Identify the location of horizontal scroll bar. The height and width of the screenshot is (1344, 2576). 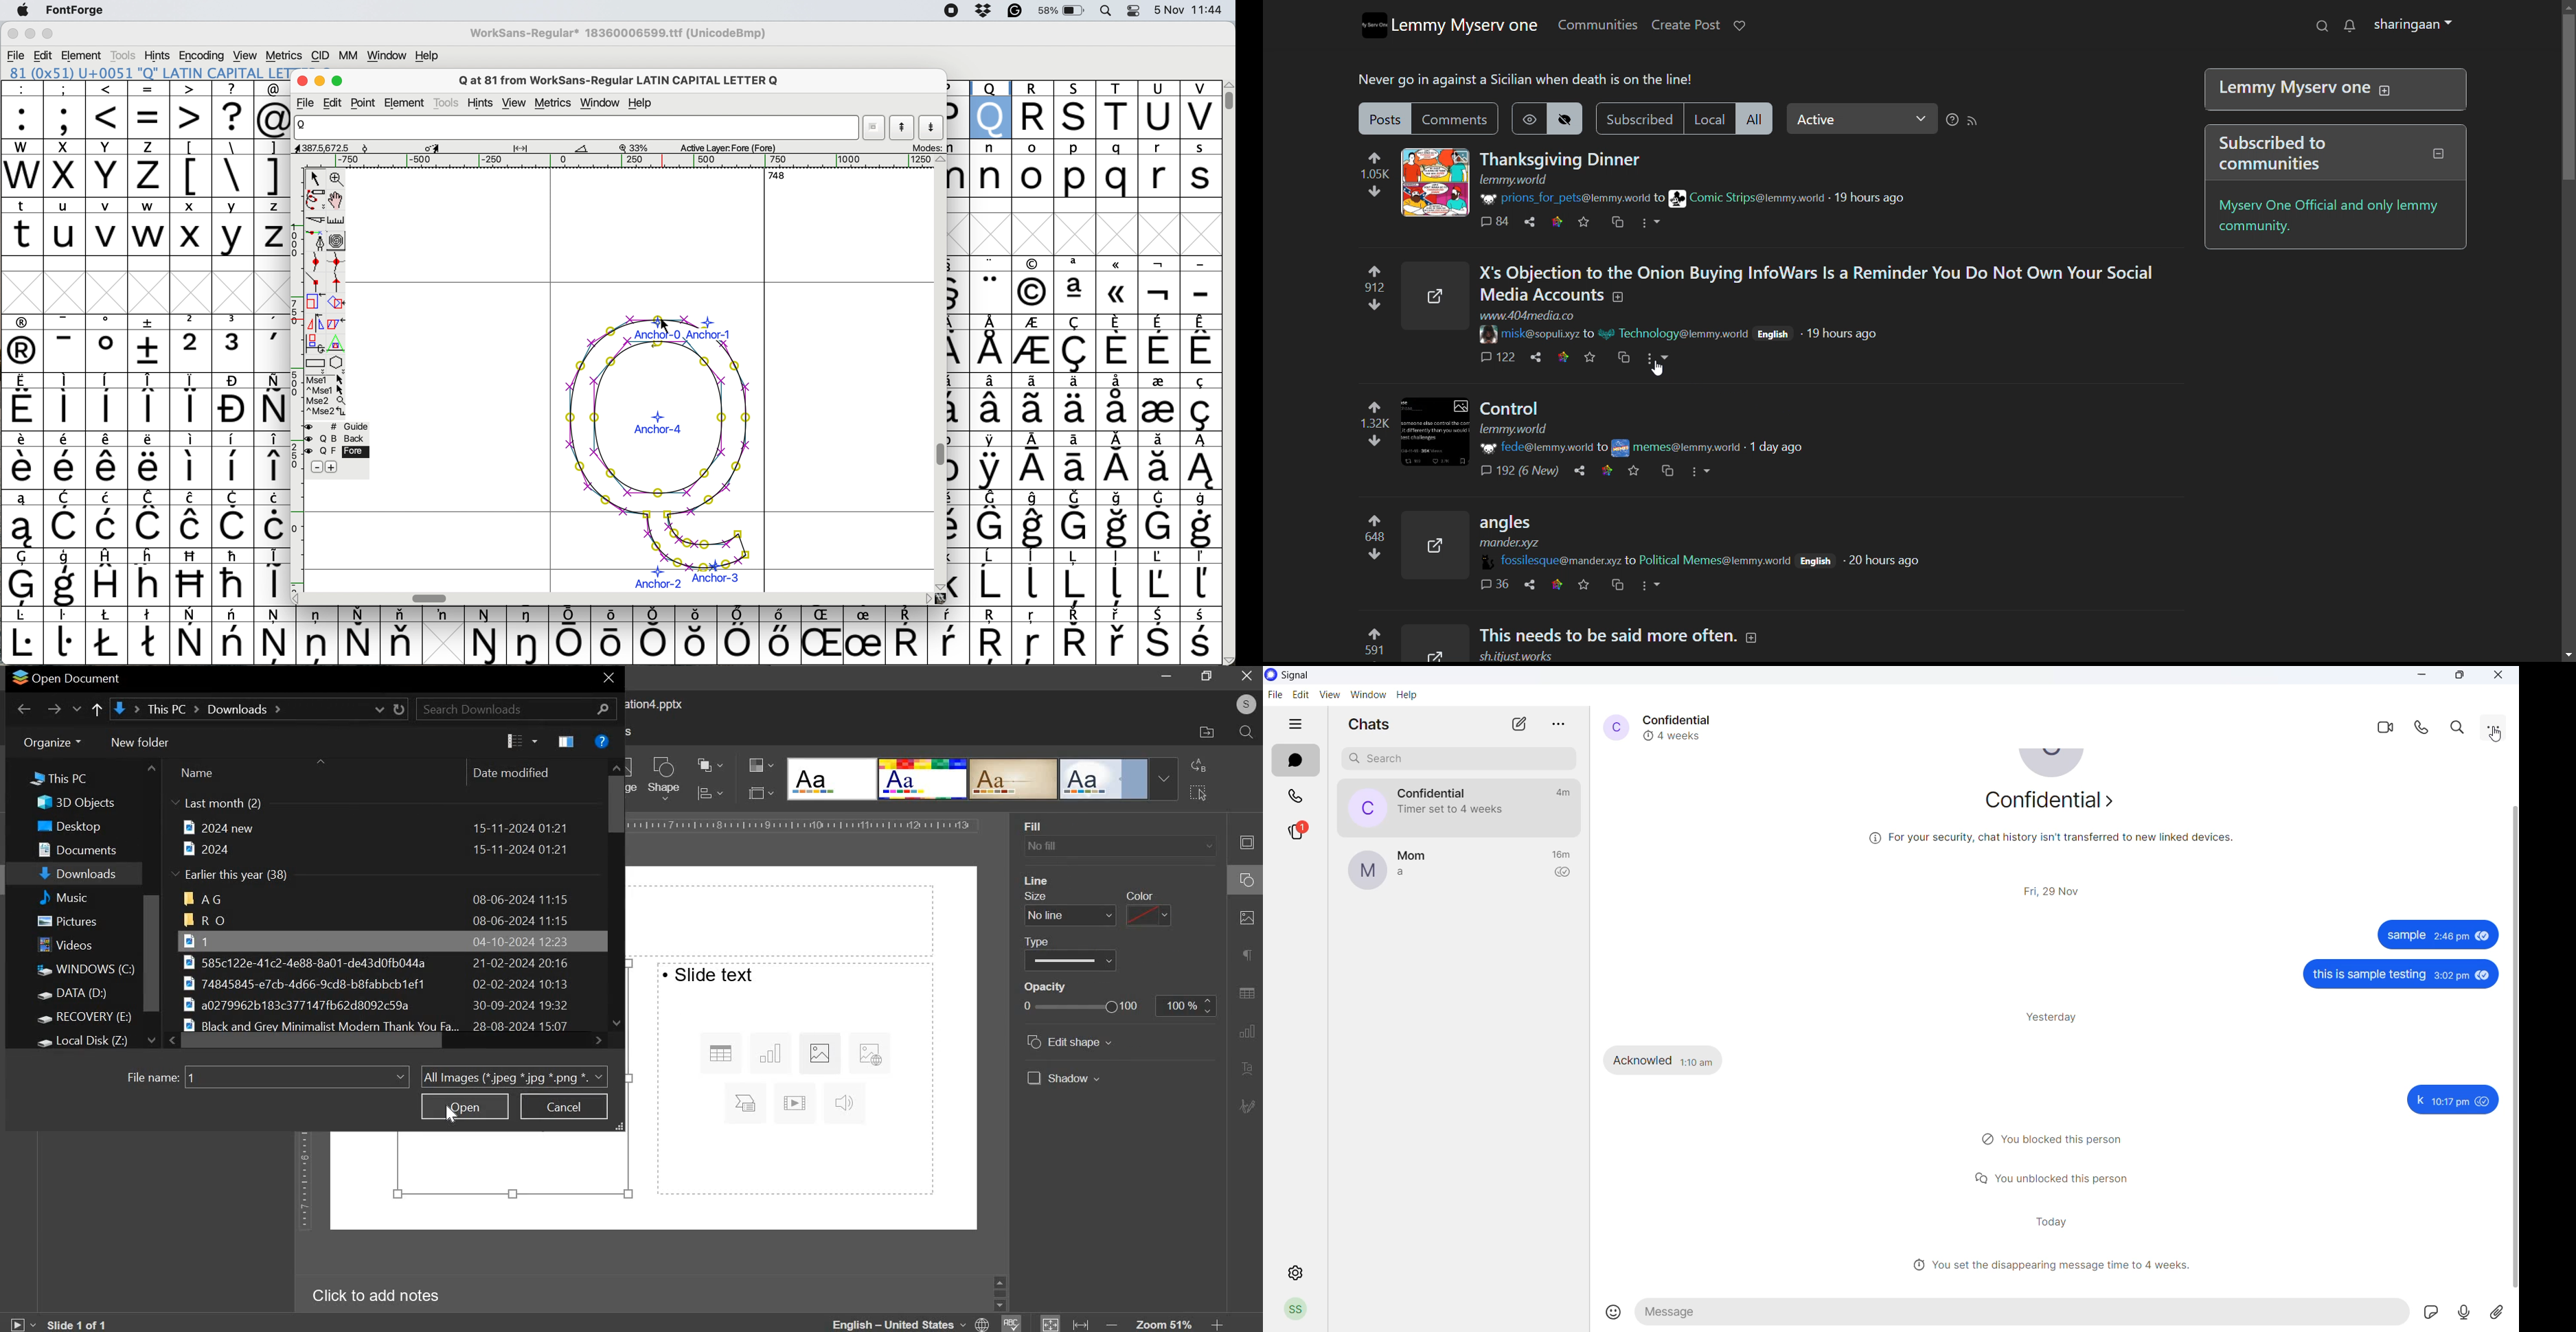
(779, 179).